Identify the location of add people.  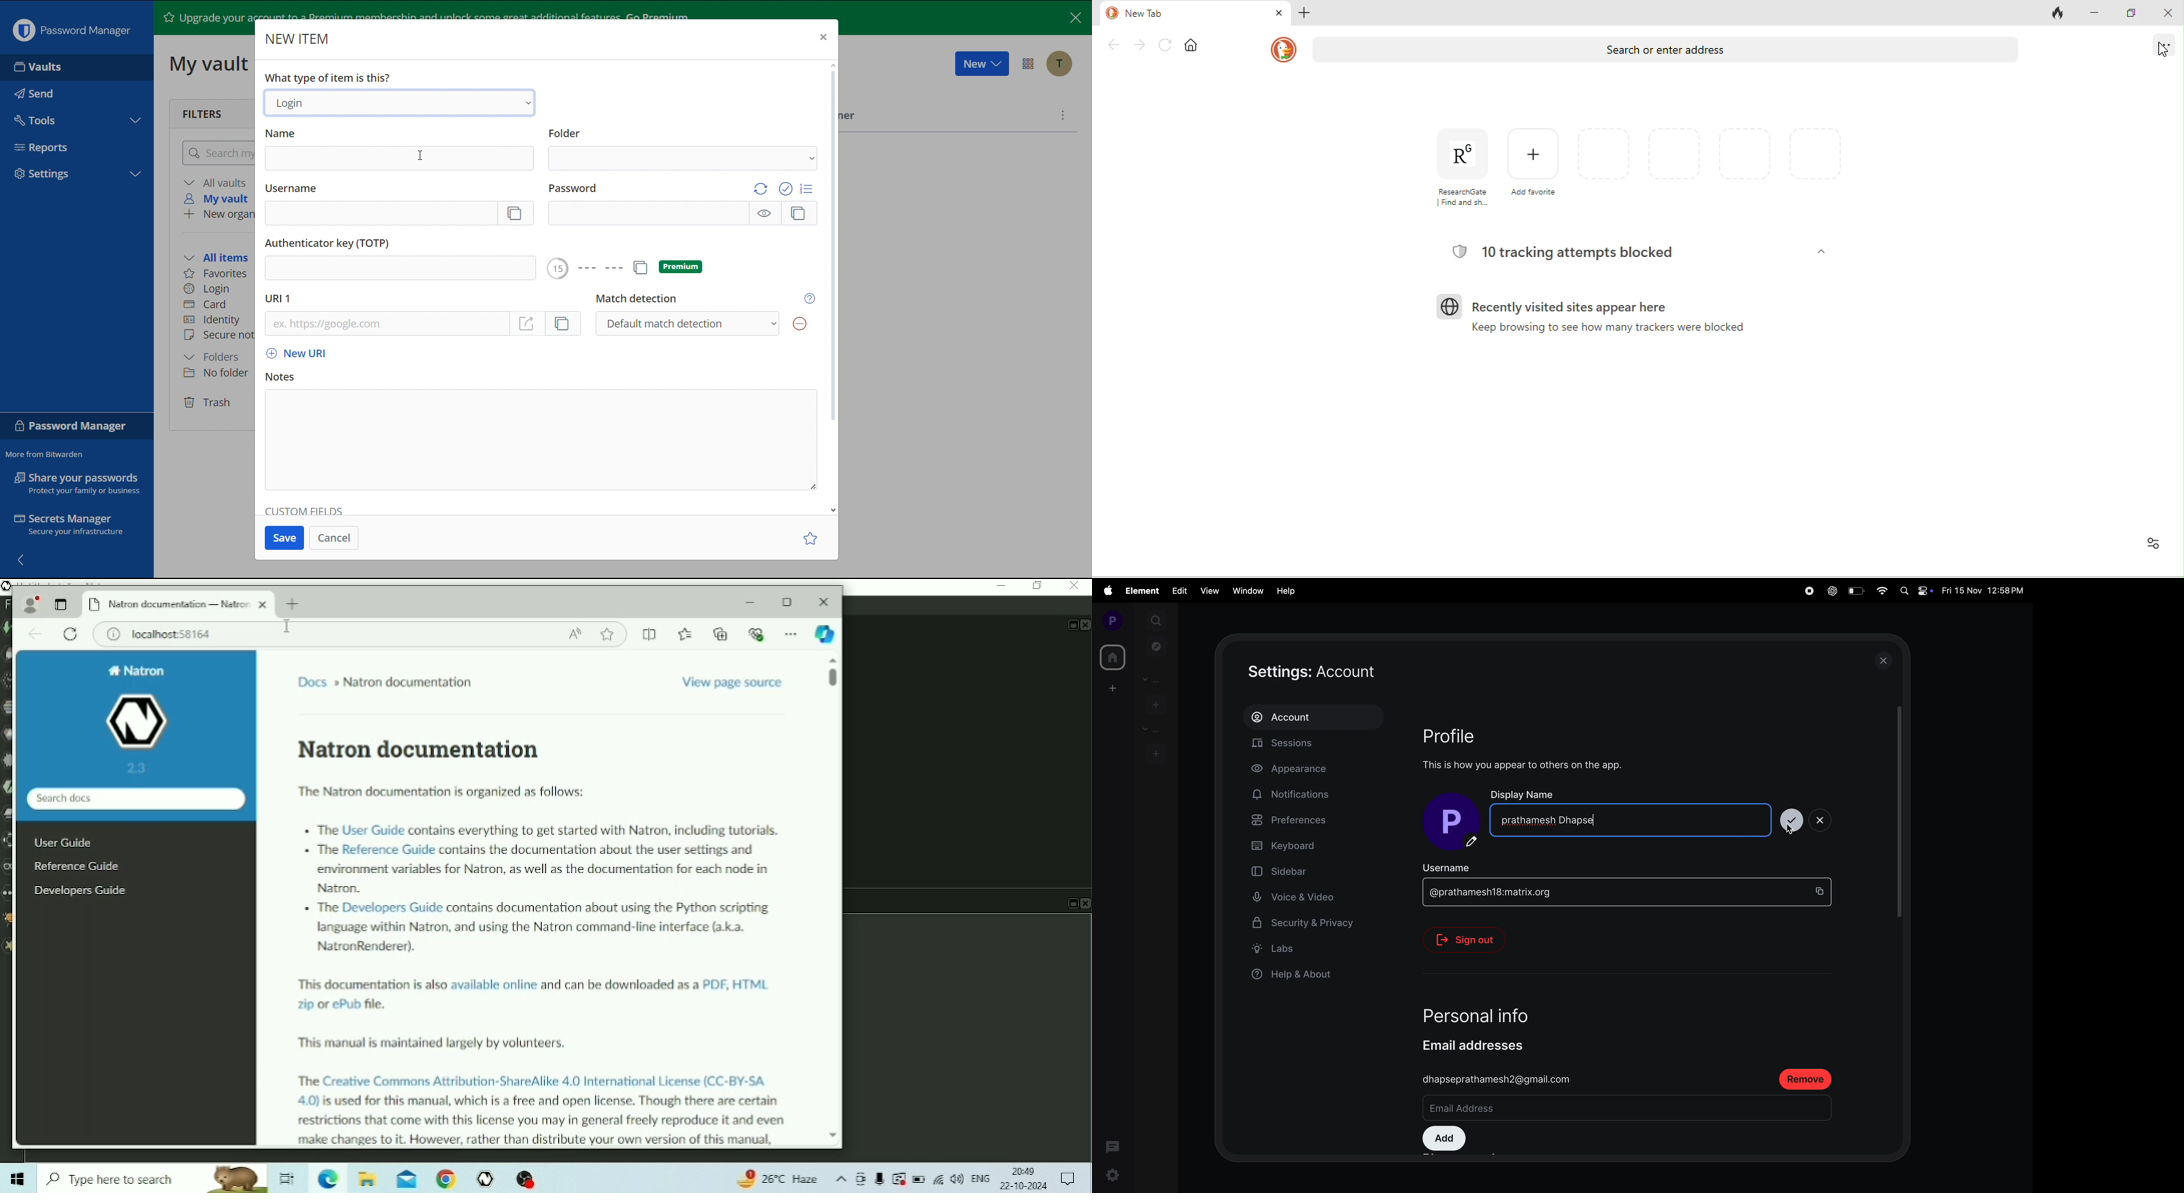
(1154, 704).